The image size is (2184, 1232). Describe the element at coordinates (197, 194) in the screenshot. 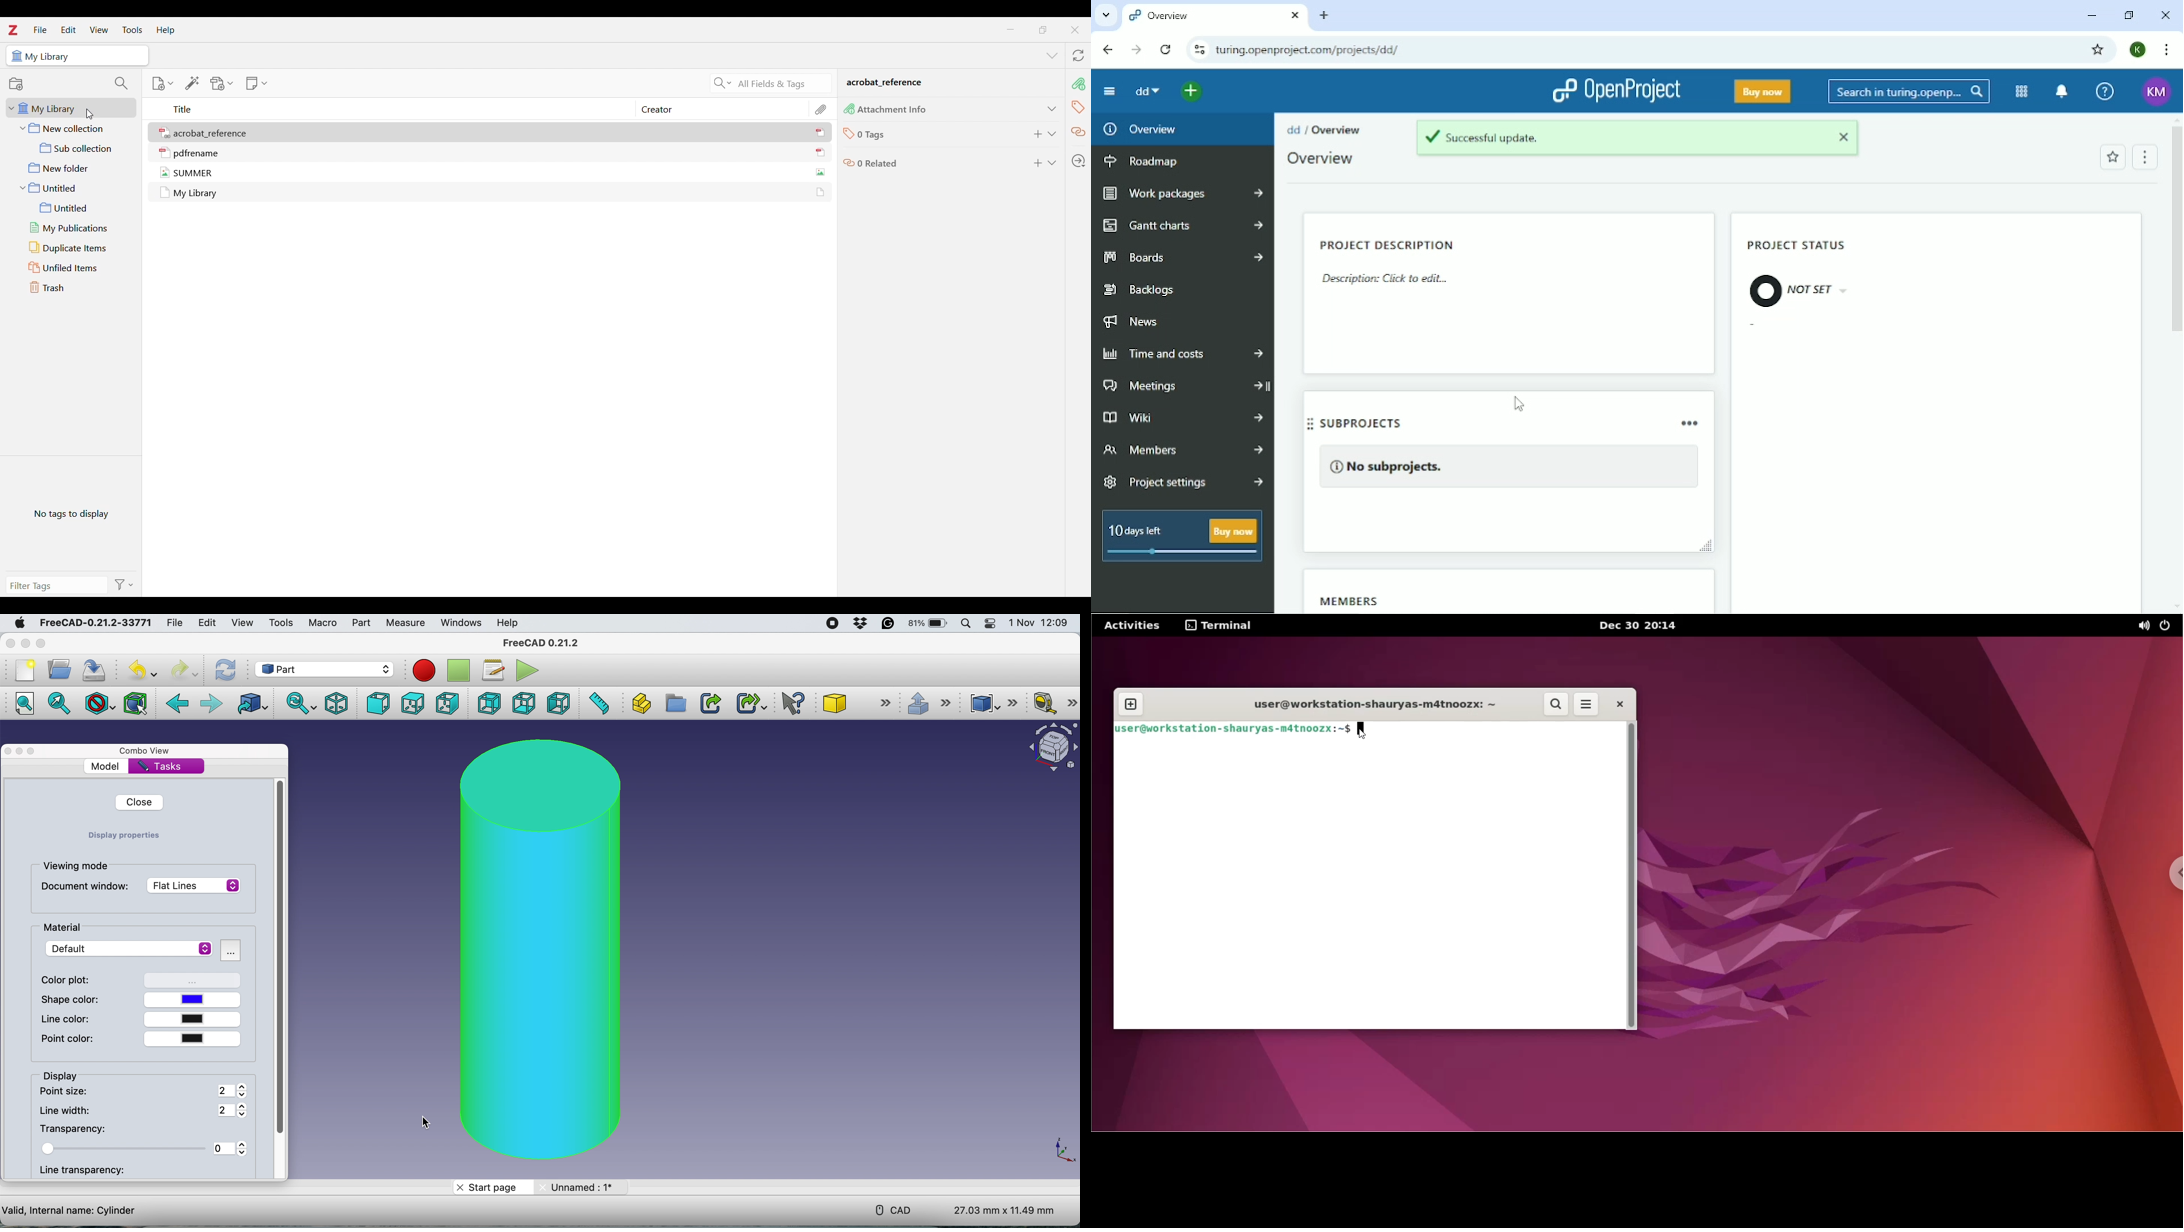

I see `My Library` at that location.